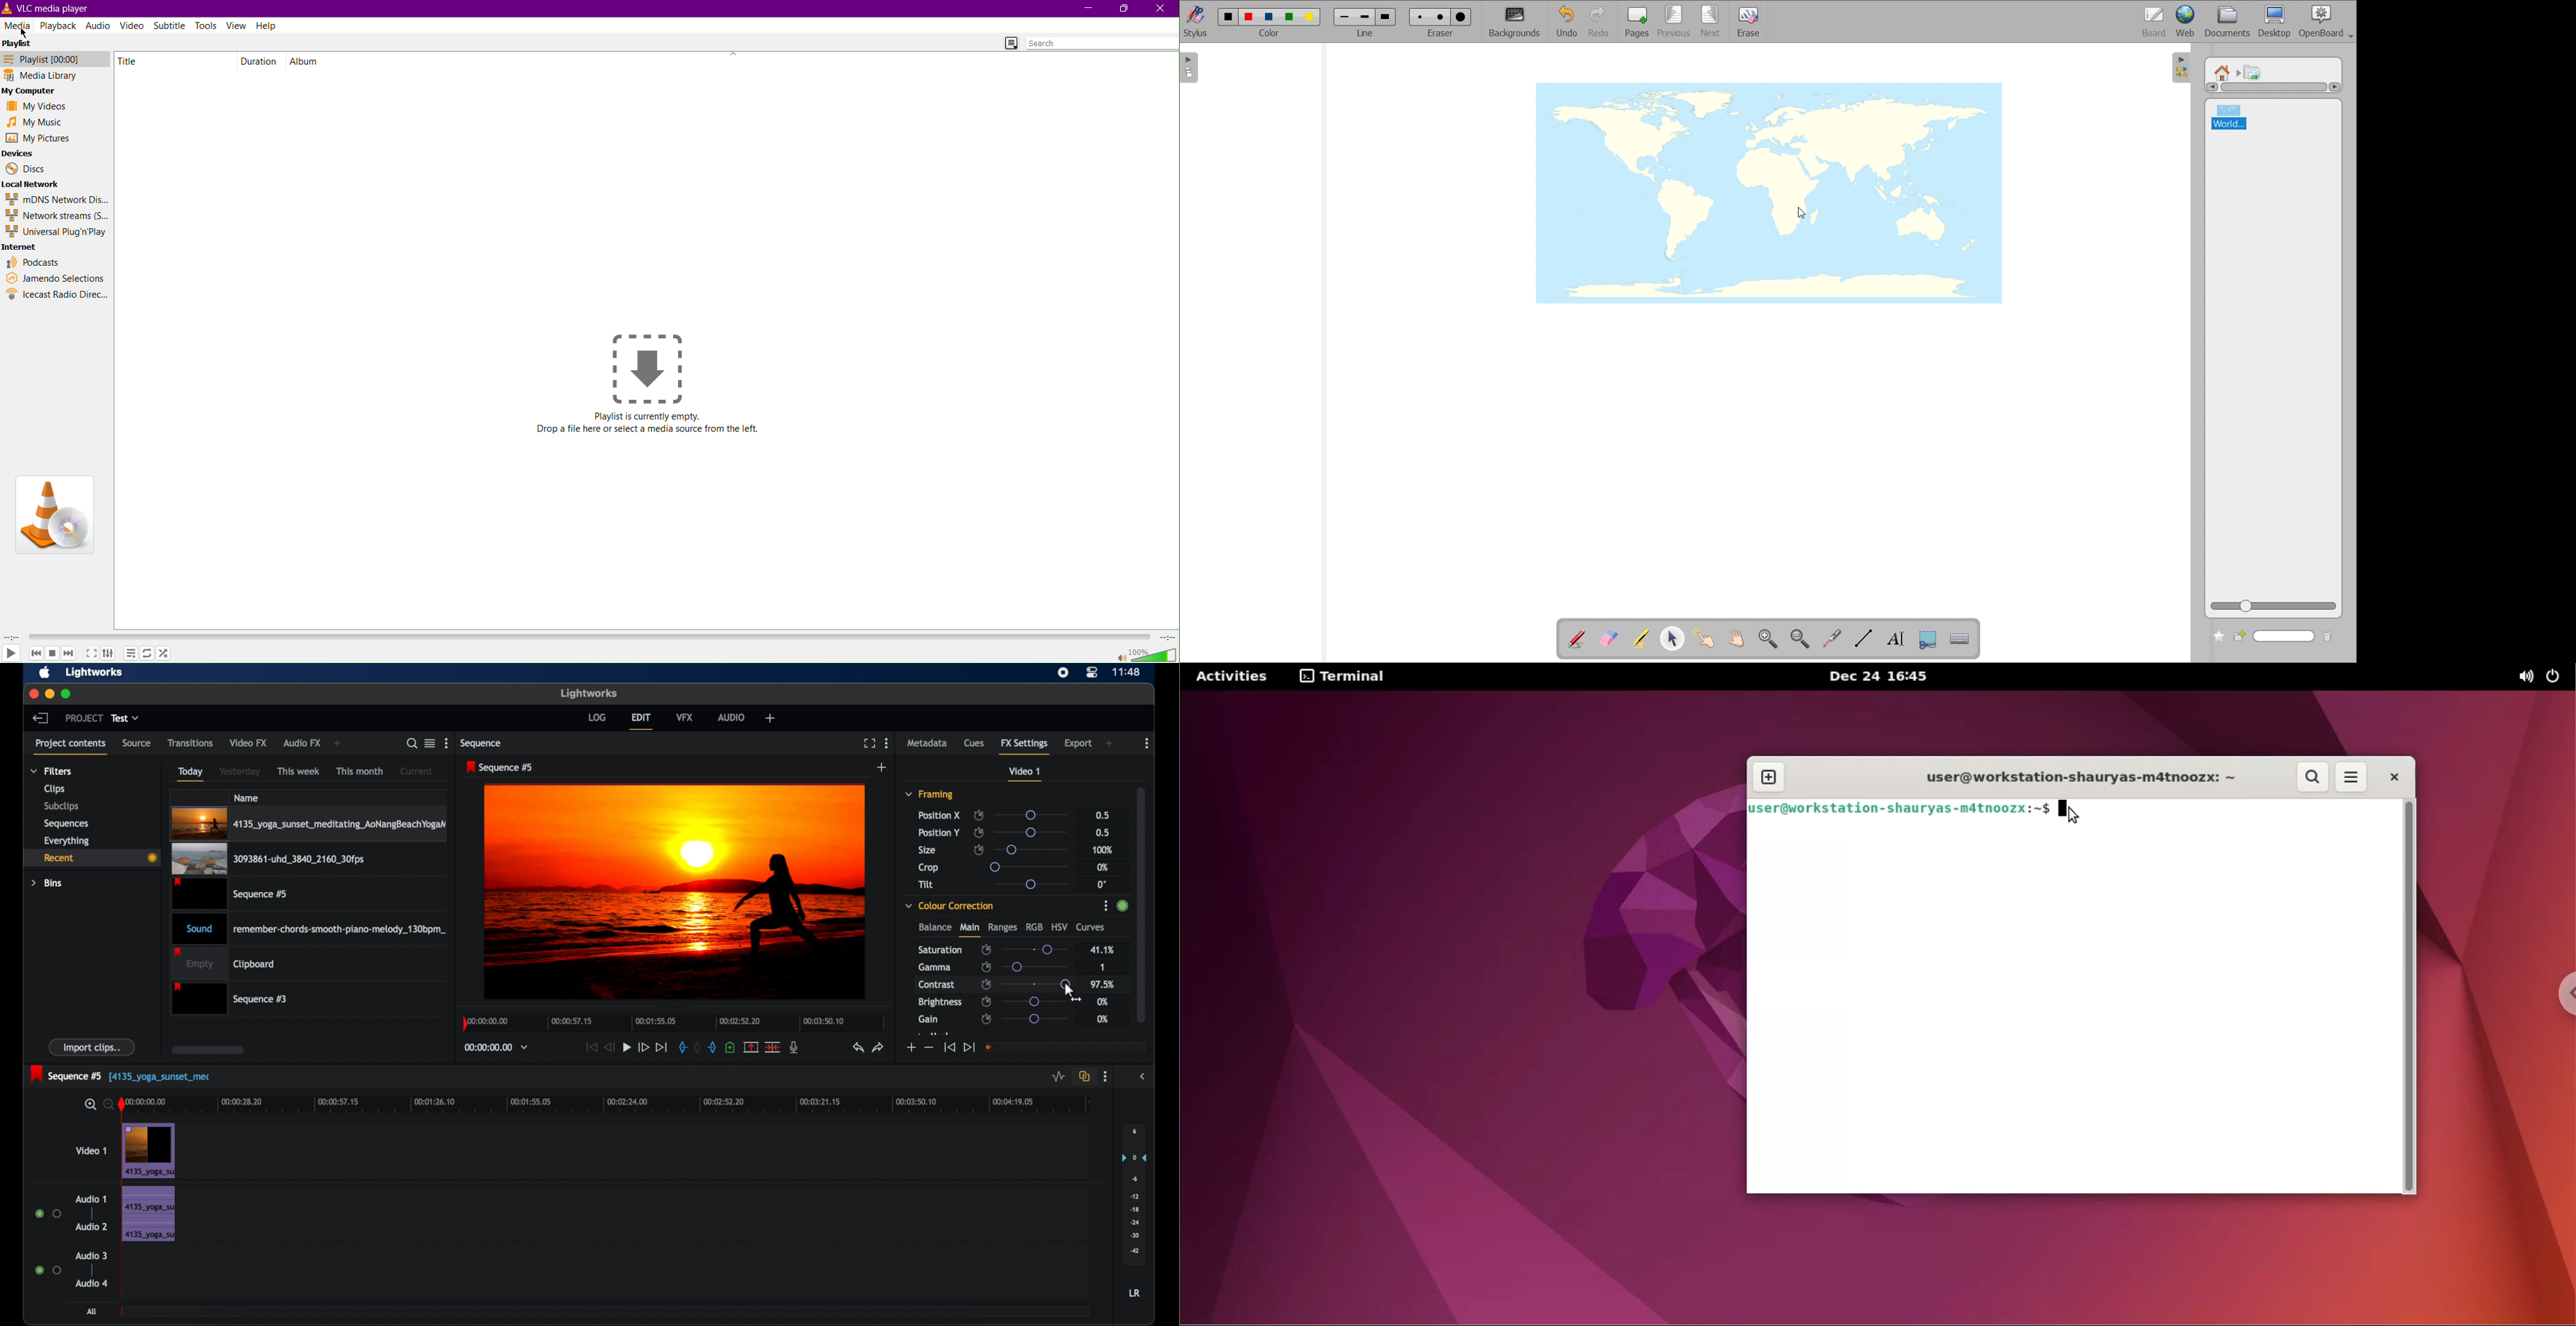  I want to click on audio , so click(147, 1214).